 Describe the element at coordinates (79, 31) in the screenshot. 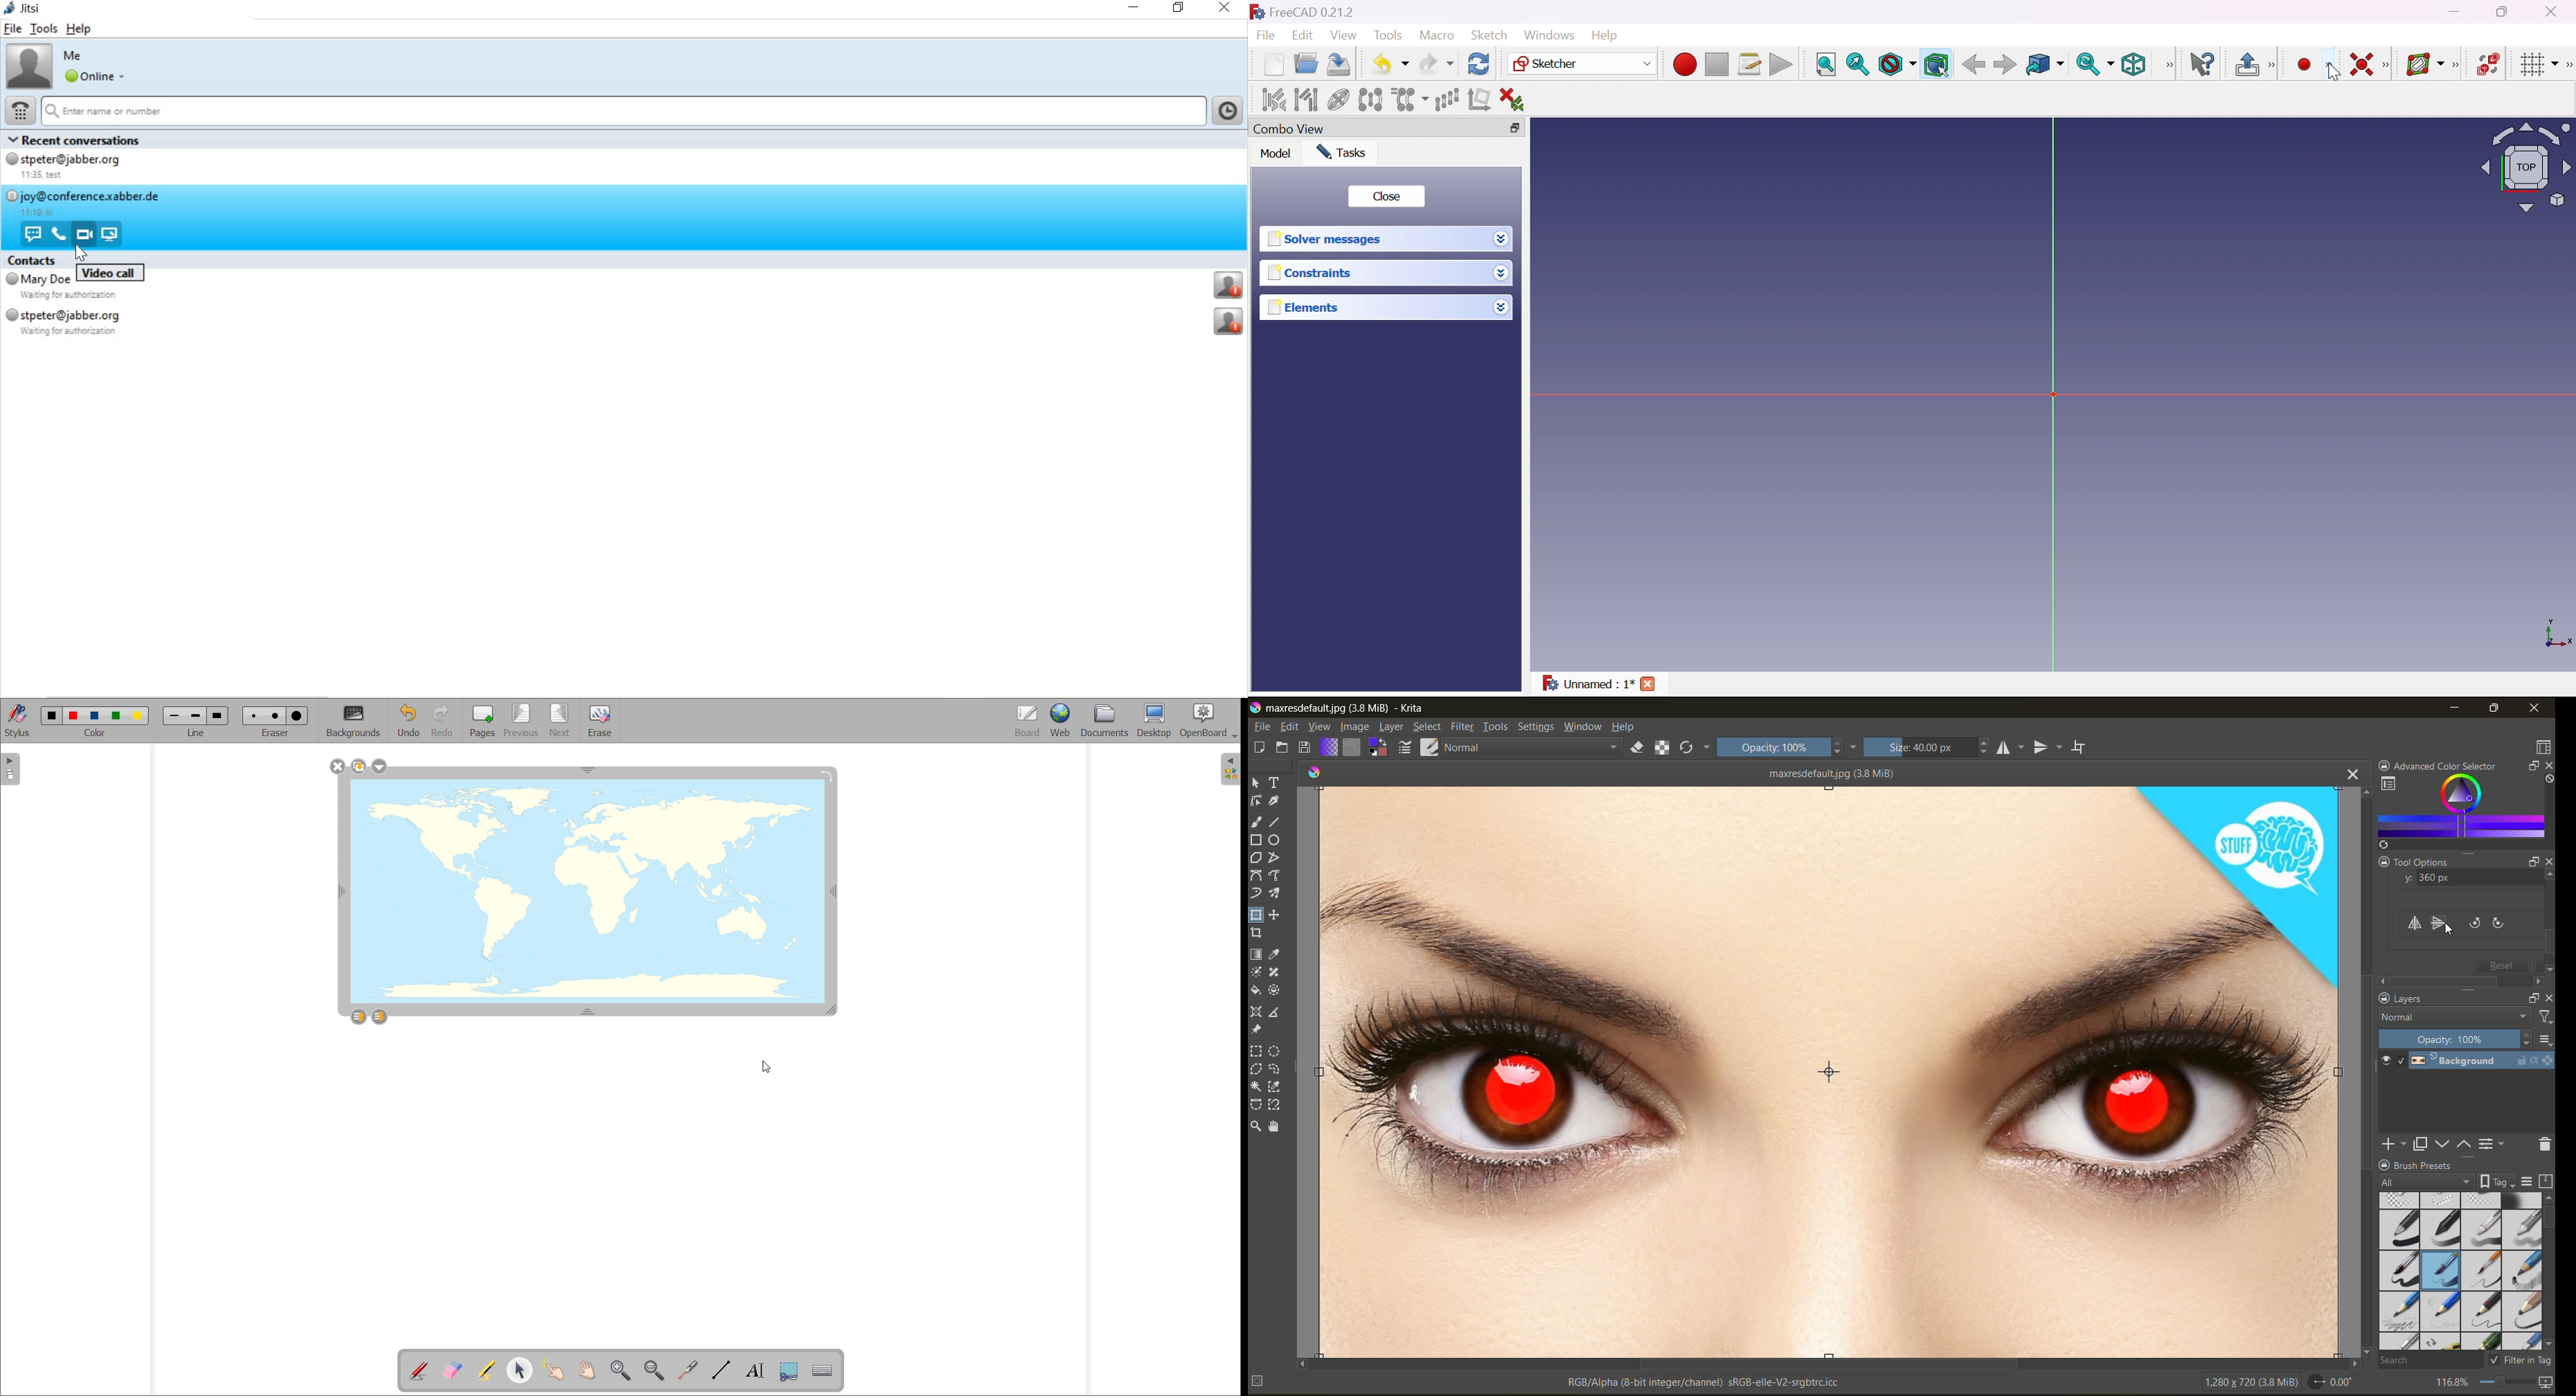

I see `help` at that location.